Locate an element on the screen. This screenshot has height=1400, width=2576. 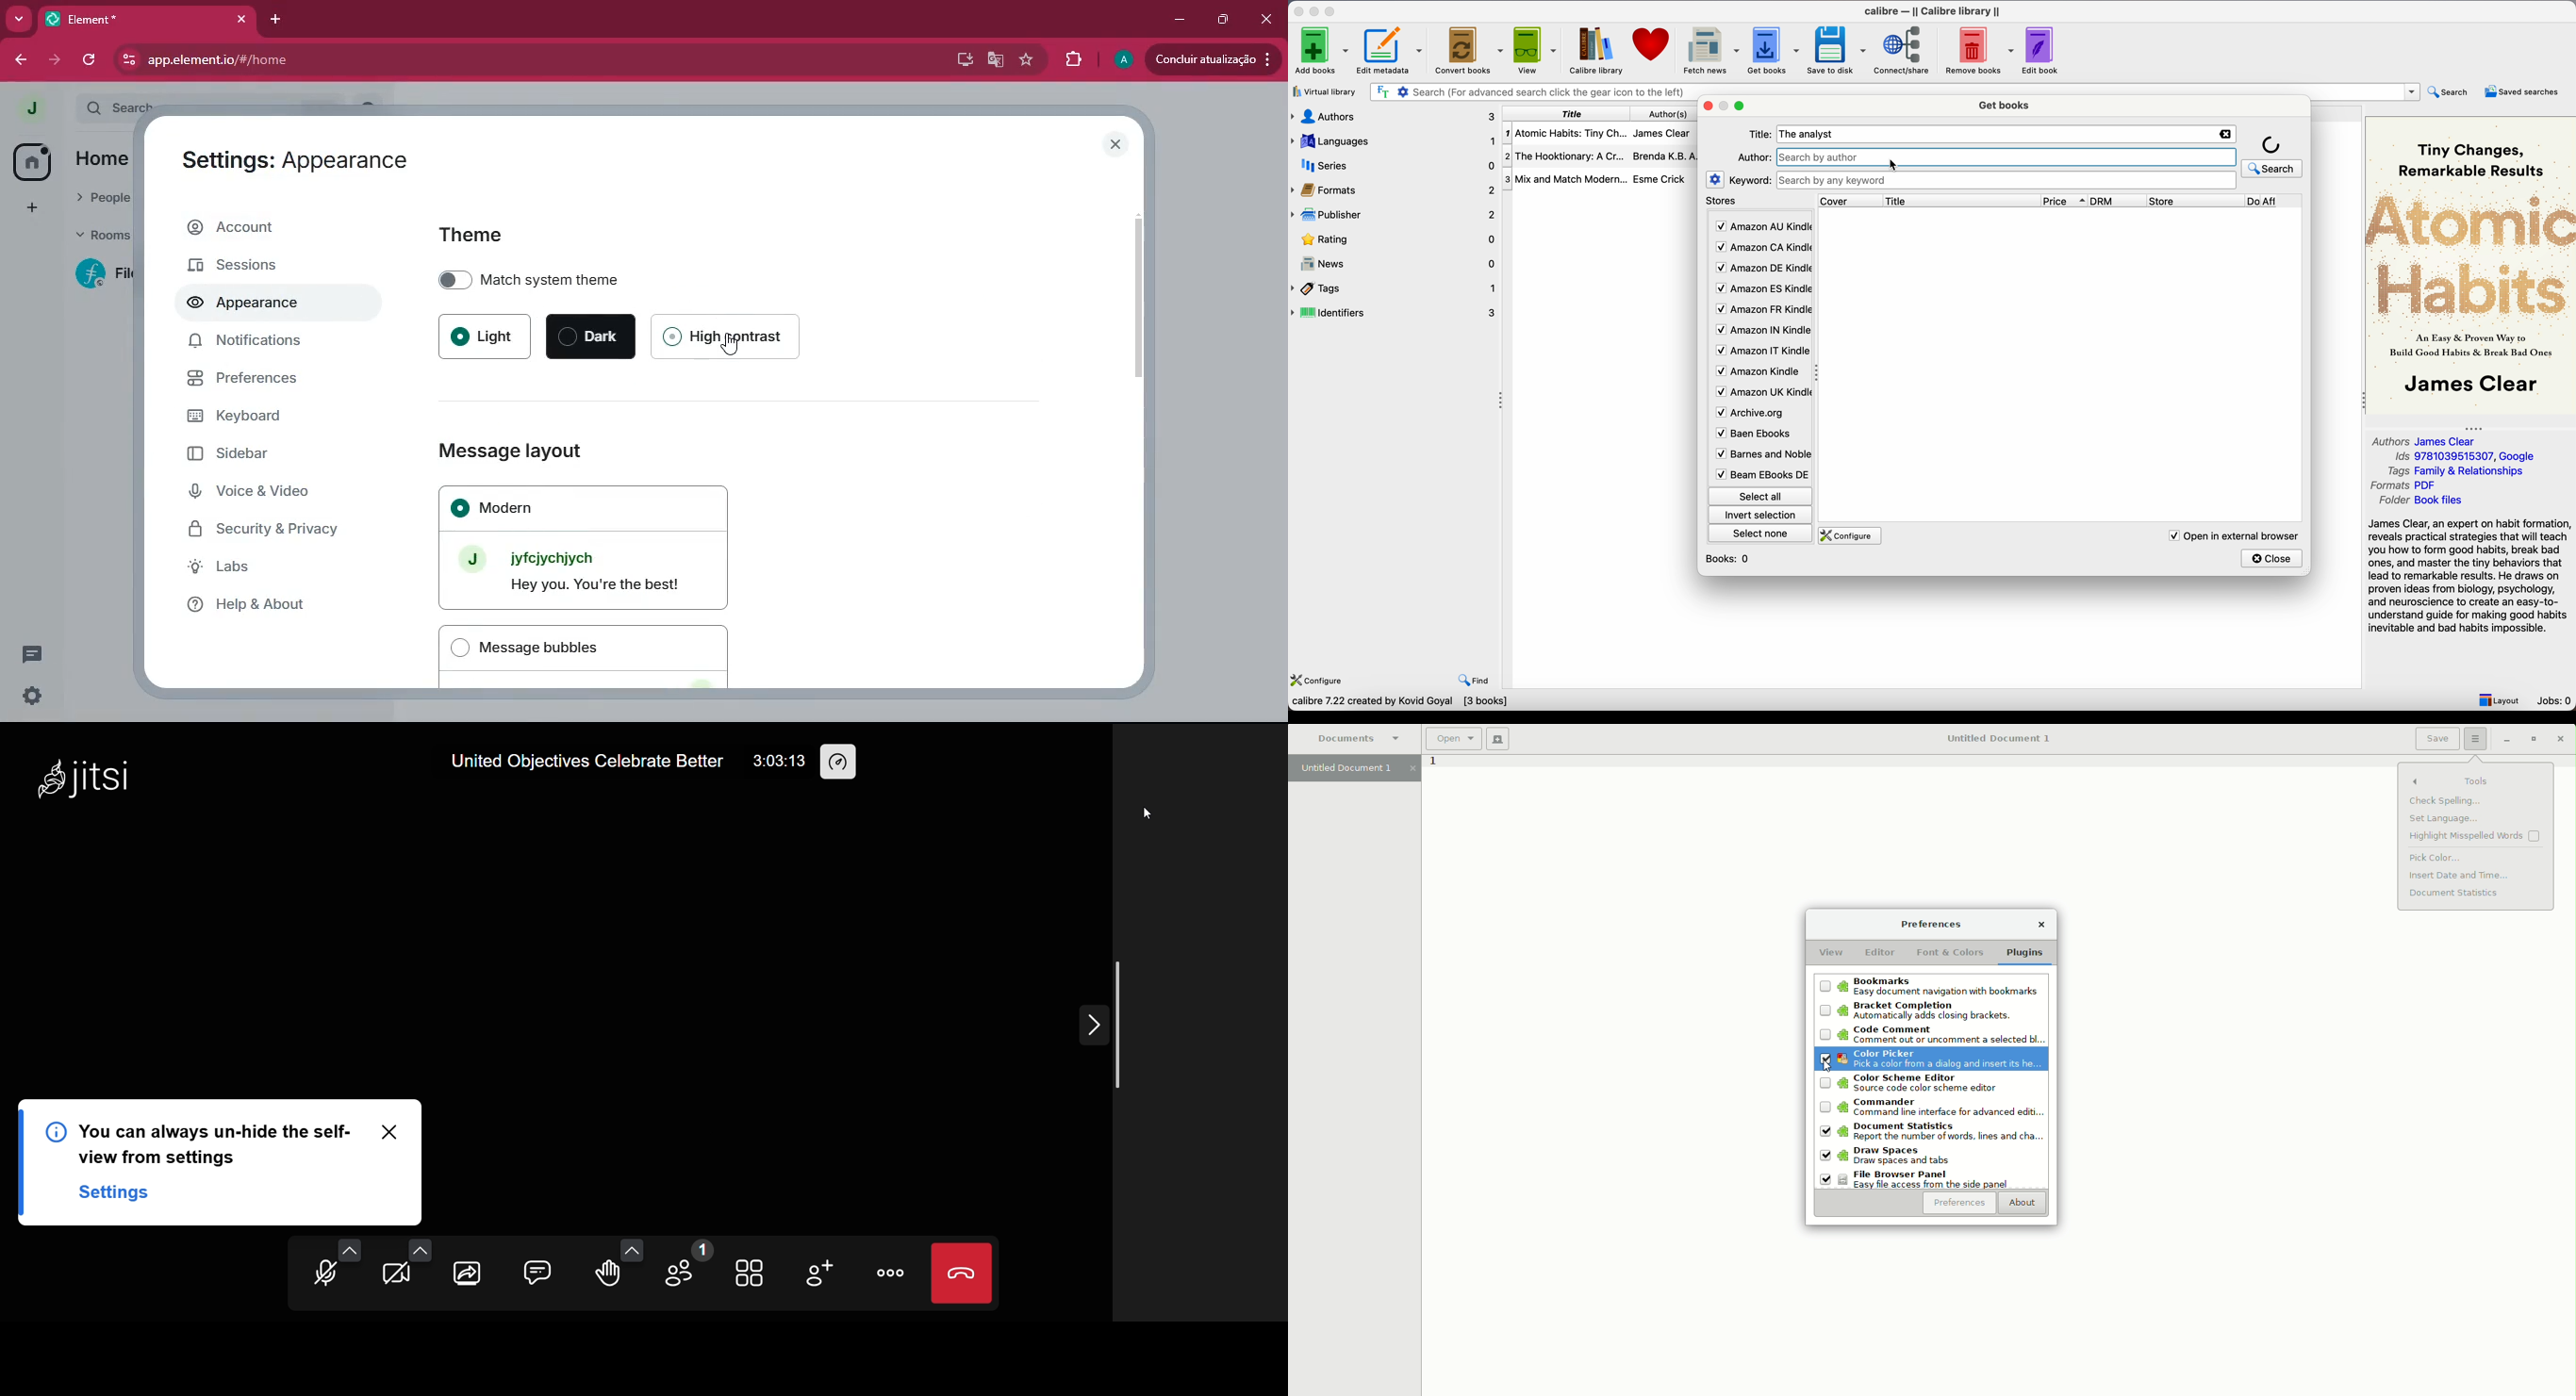
Amazon FR Kindle is located at coordinates (1761, 312).